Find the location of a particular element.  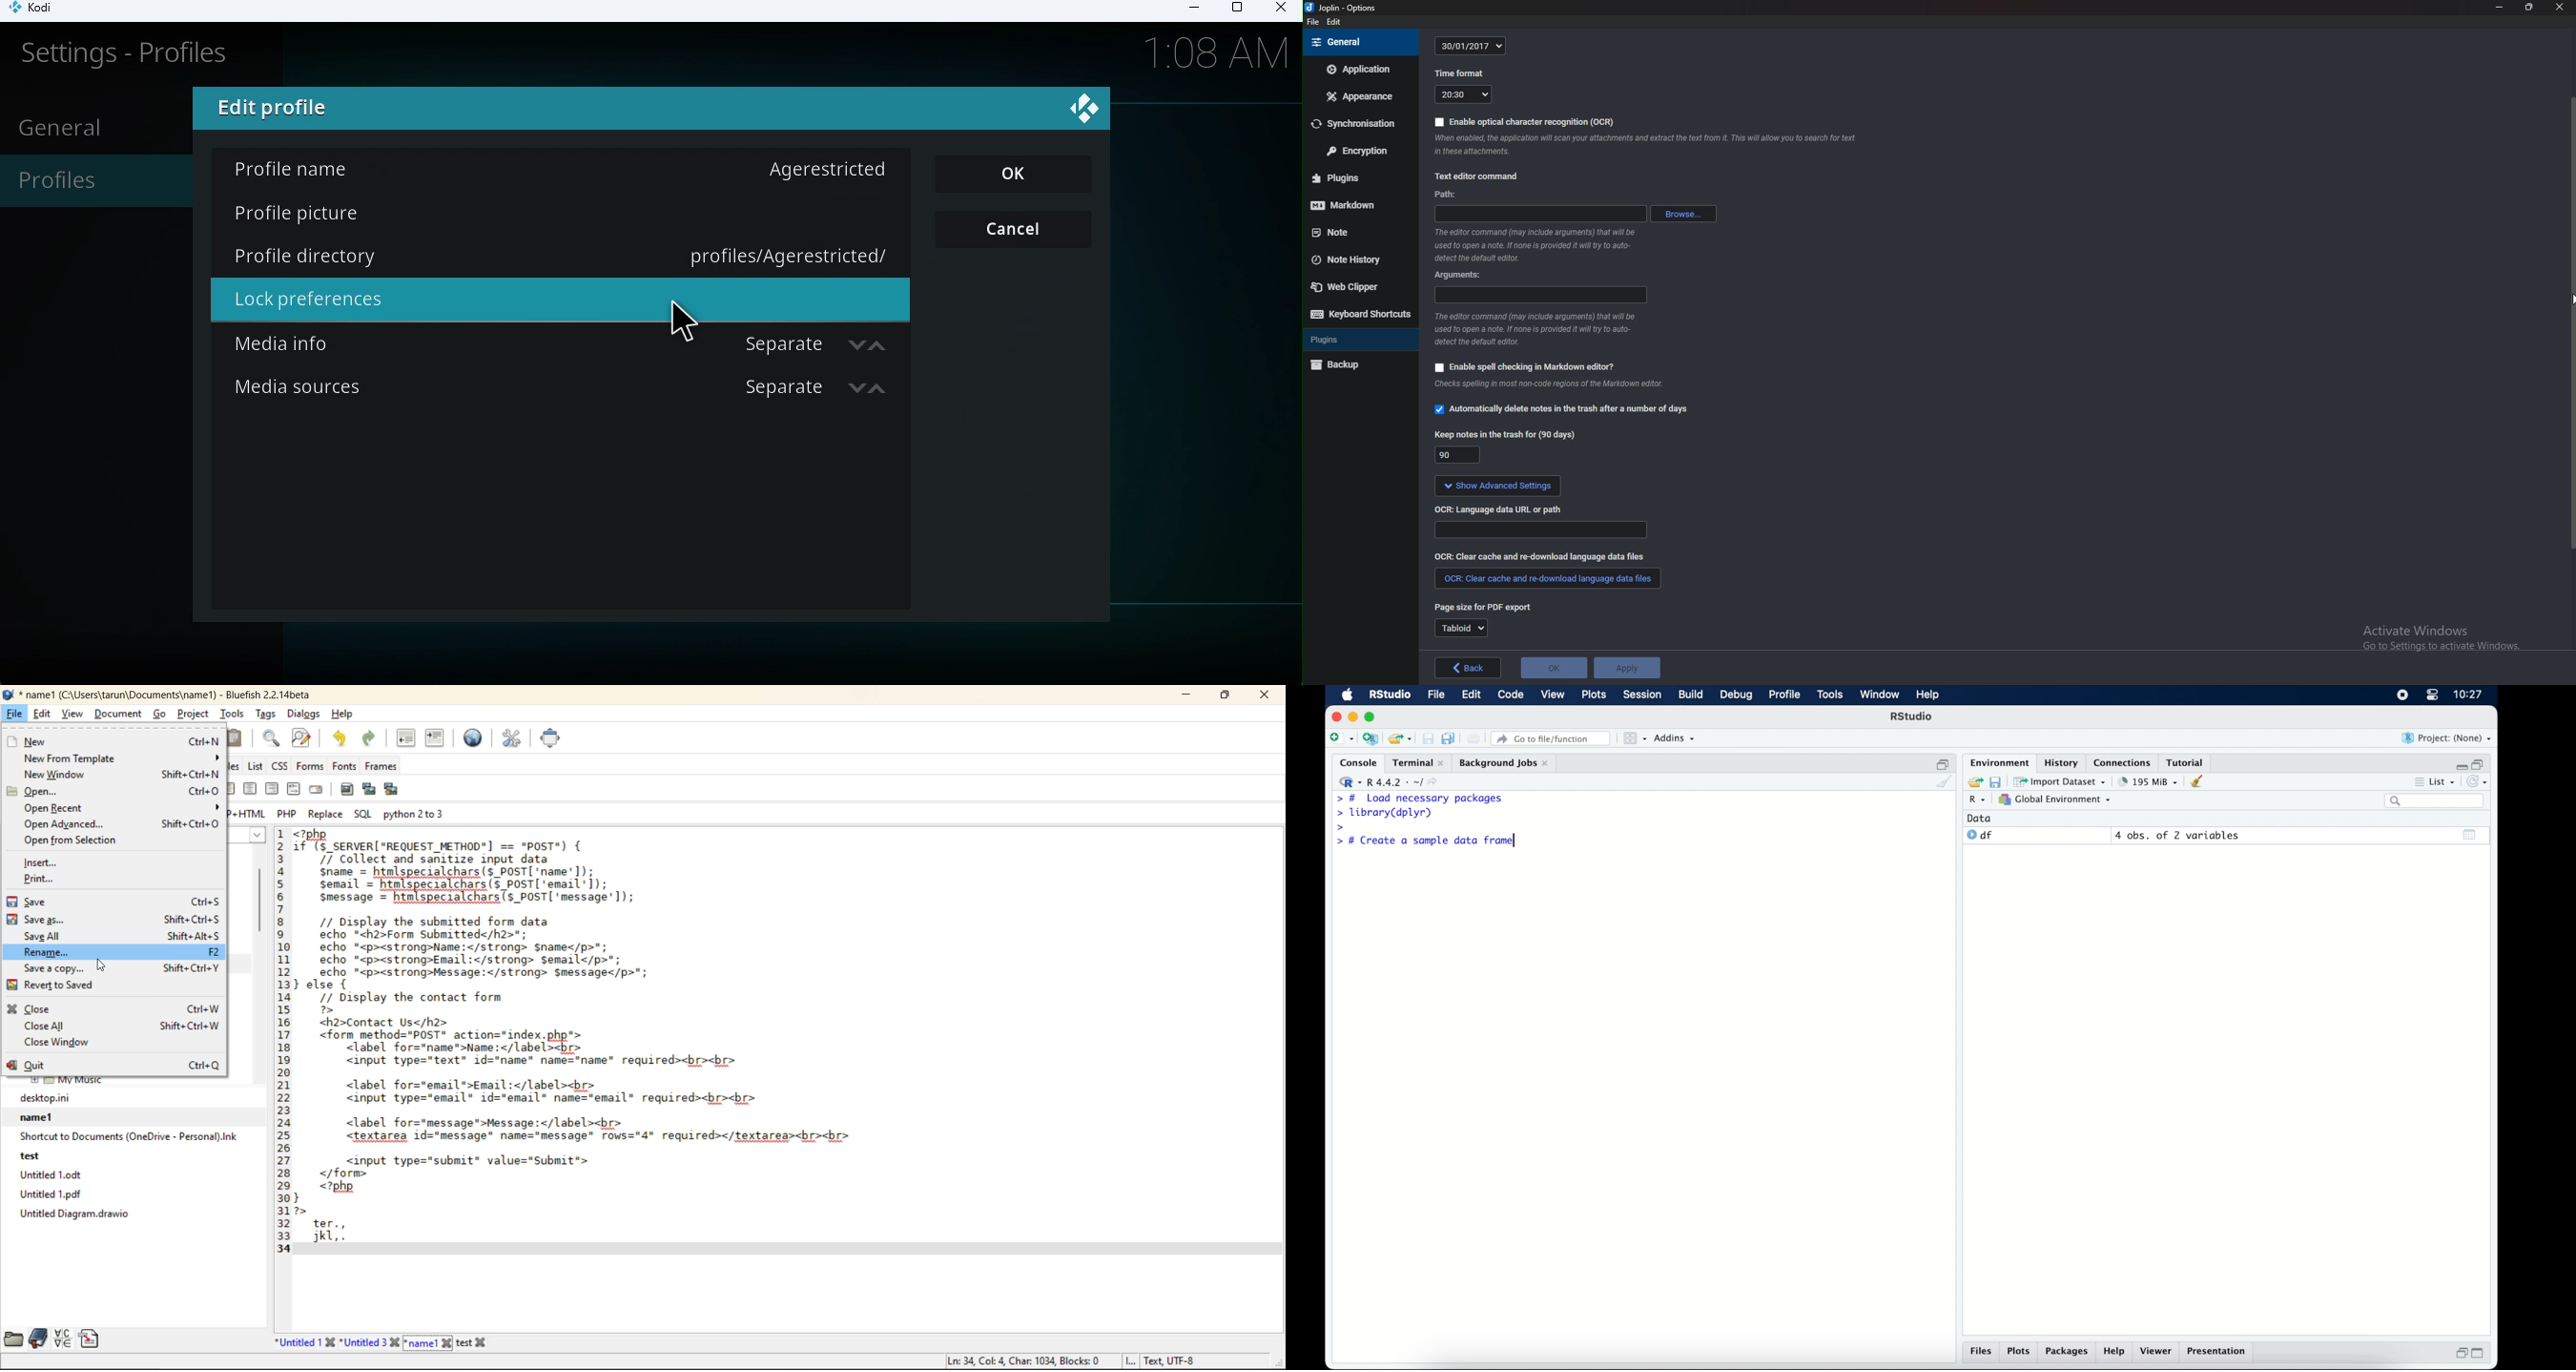

OK is located at coordinates (1015, 175).